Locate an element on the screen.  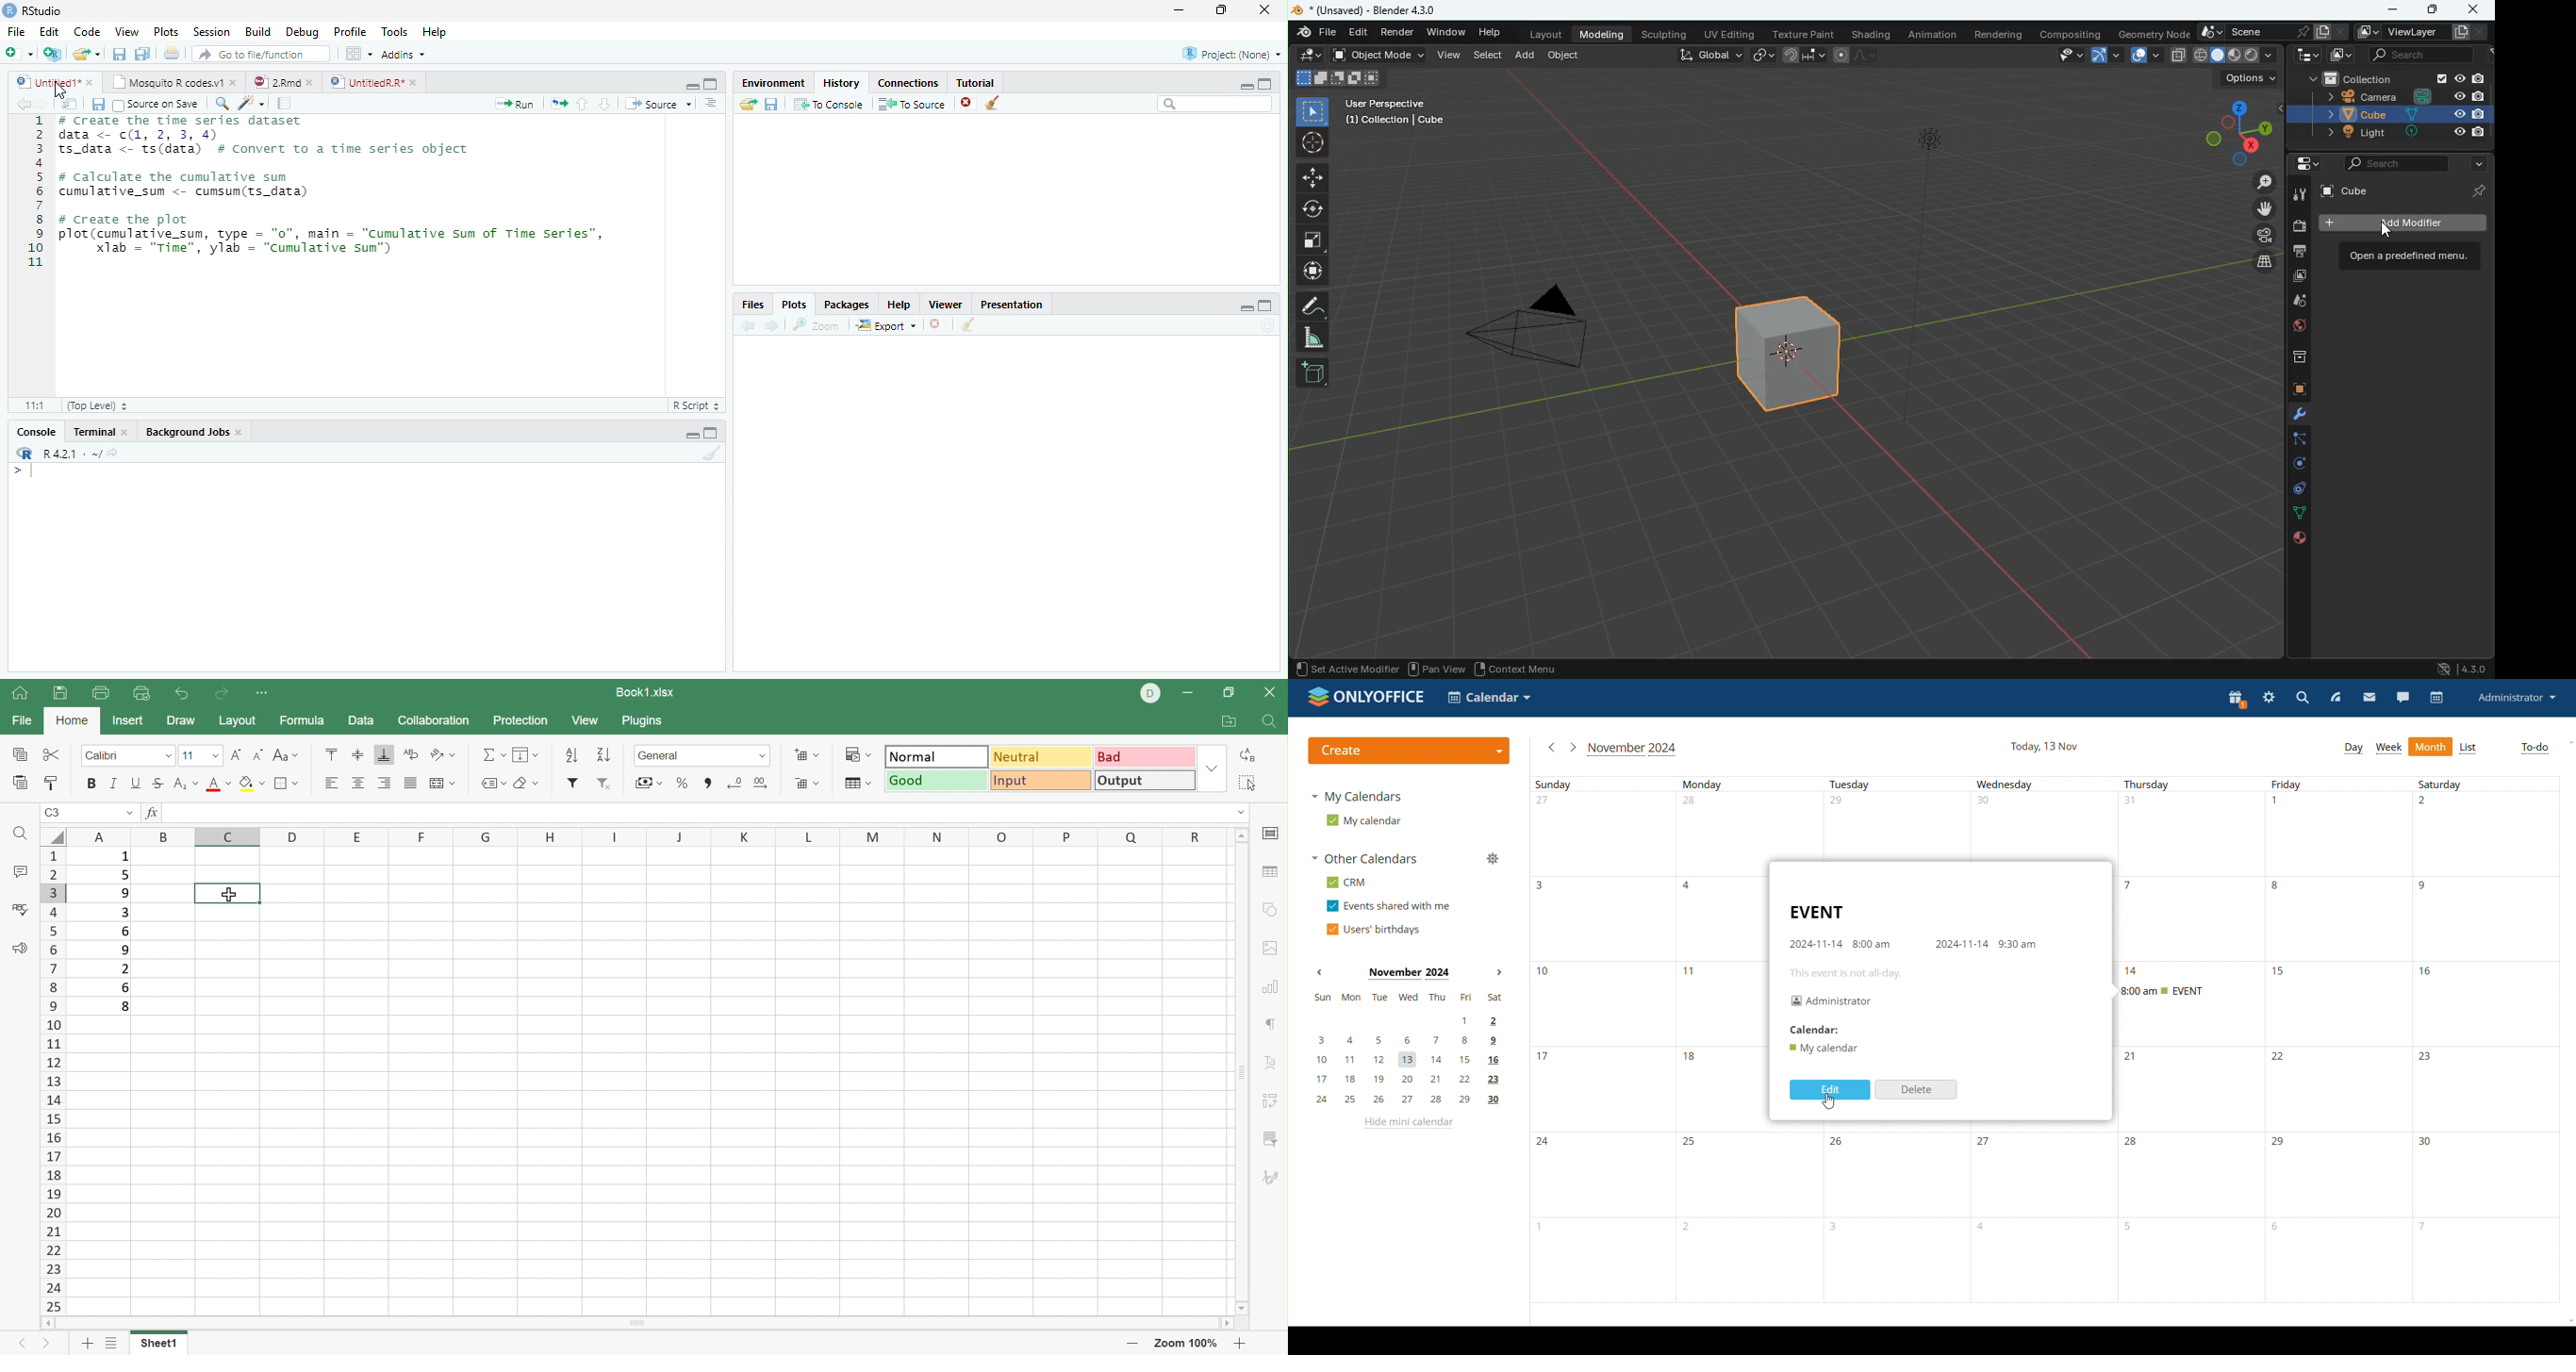
Edit is located at coordinates (52, 34).